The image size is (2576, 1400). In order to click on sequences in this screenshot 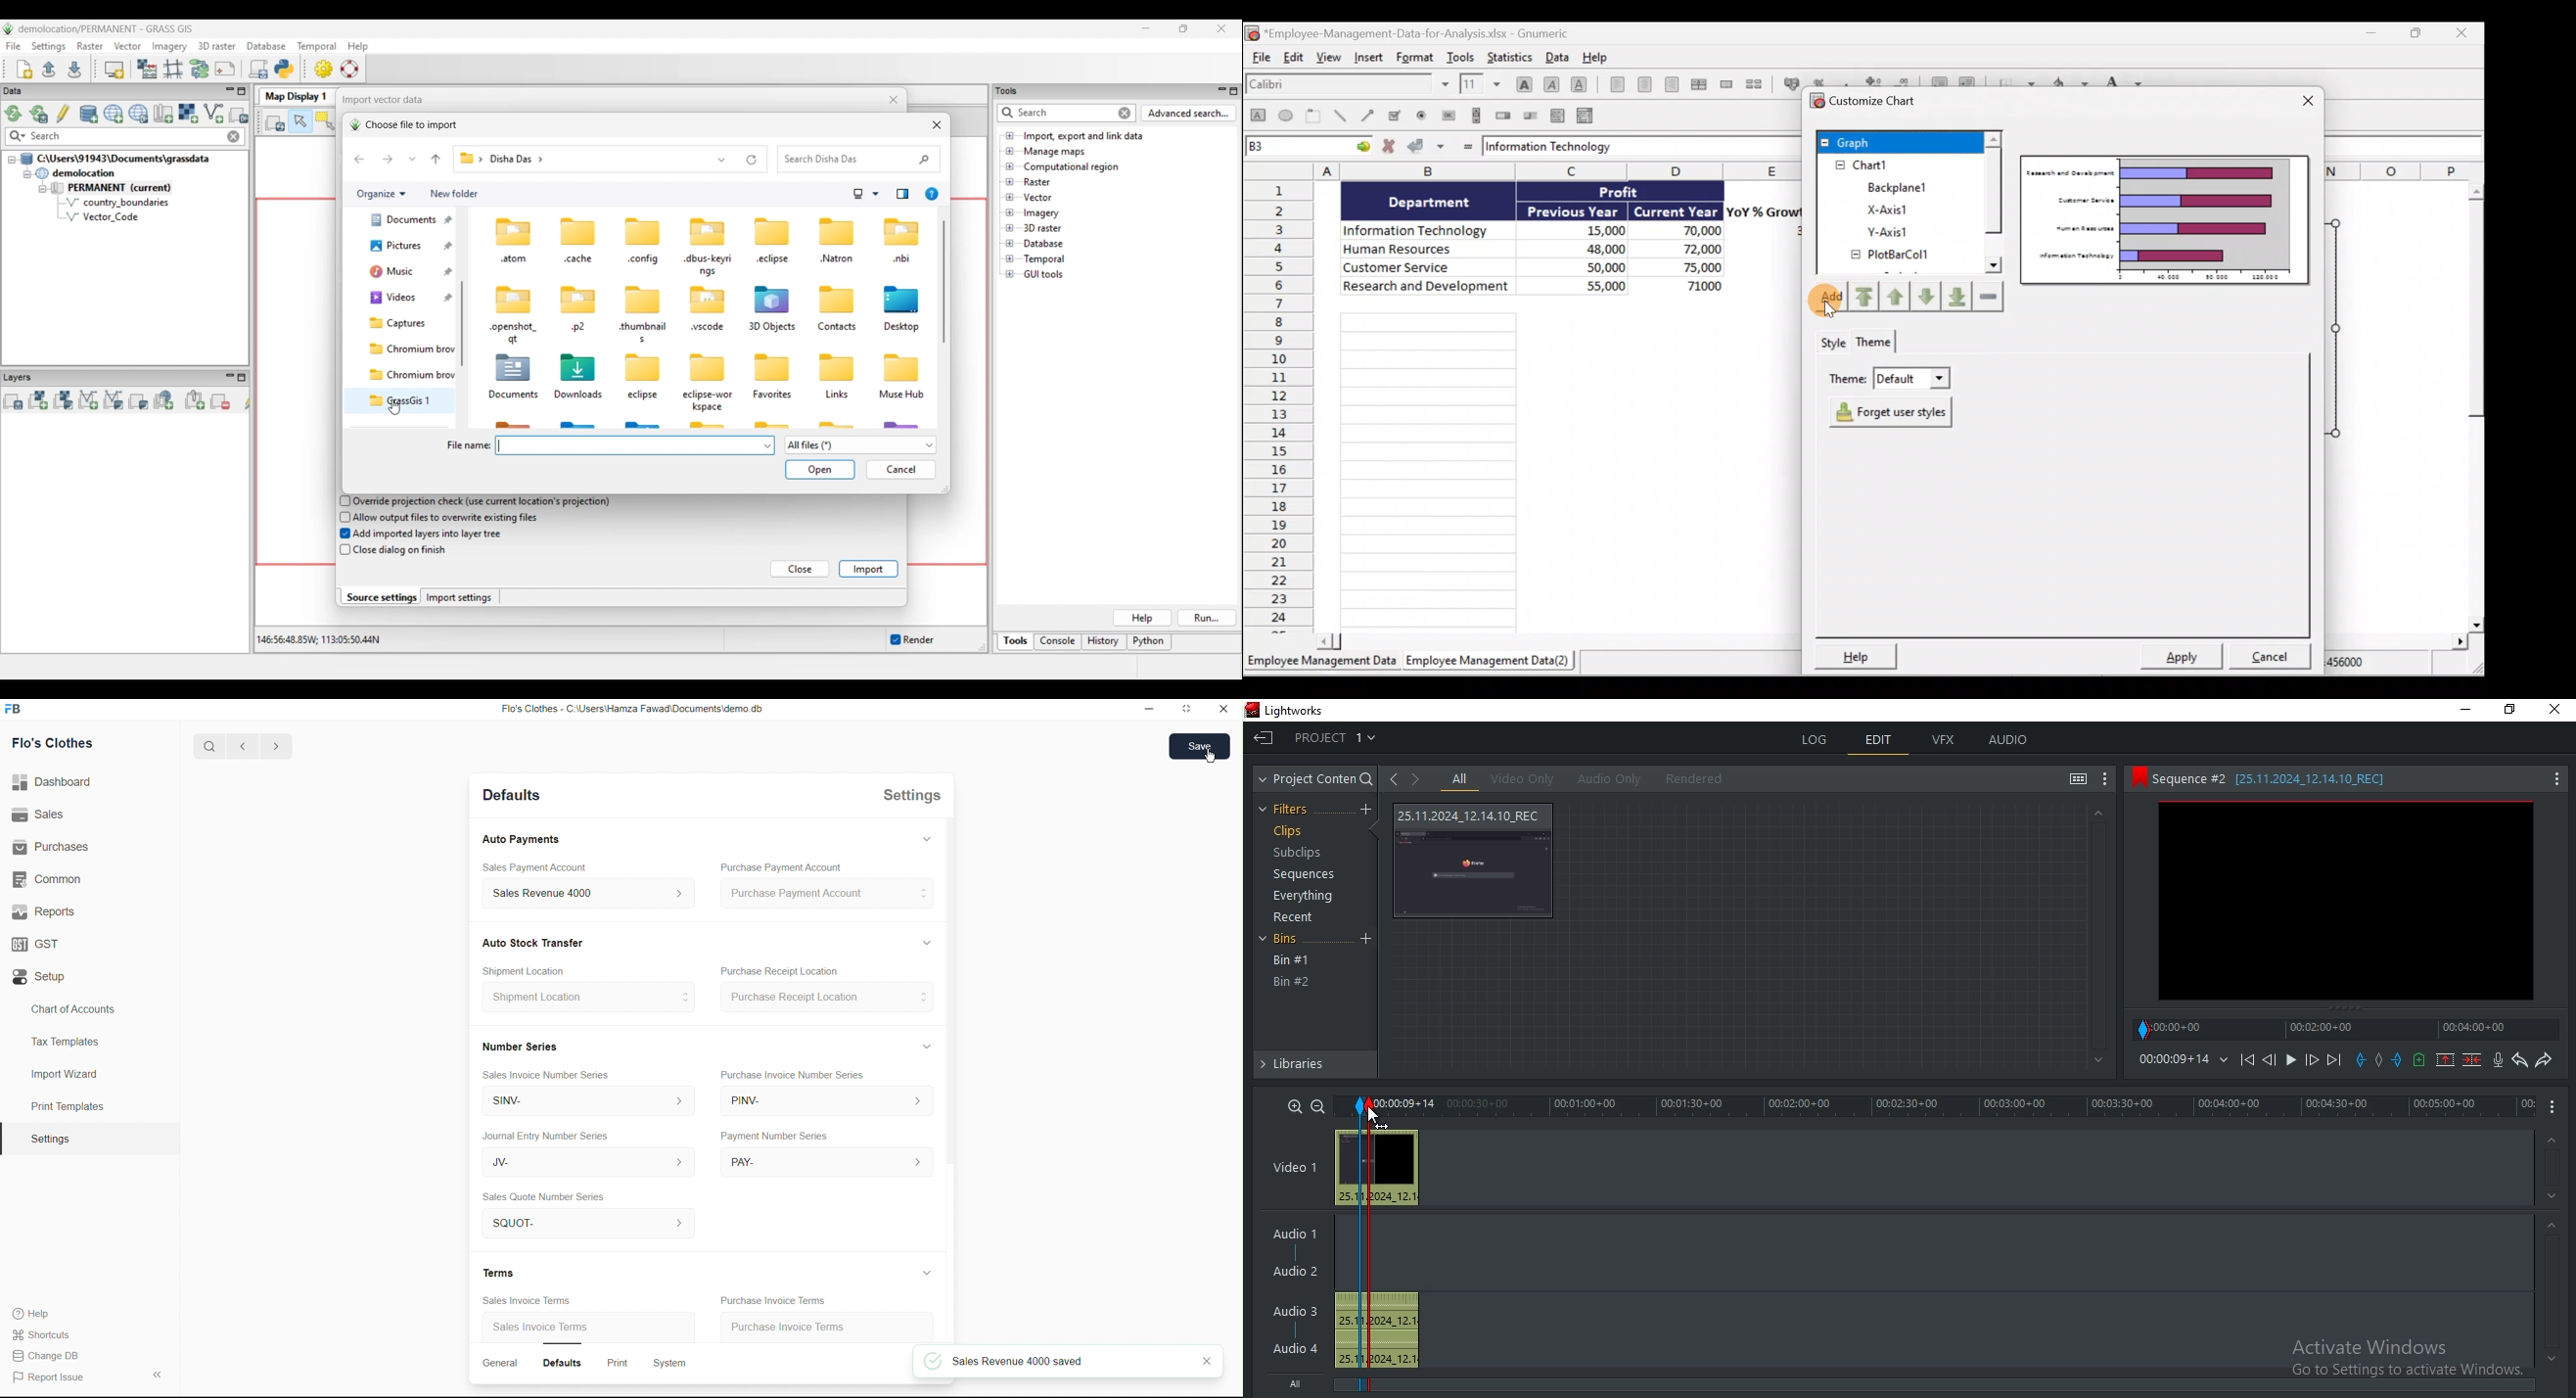, I will do `click(1299, 876)`.